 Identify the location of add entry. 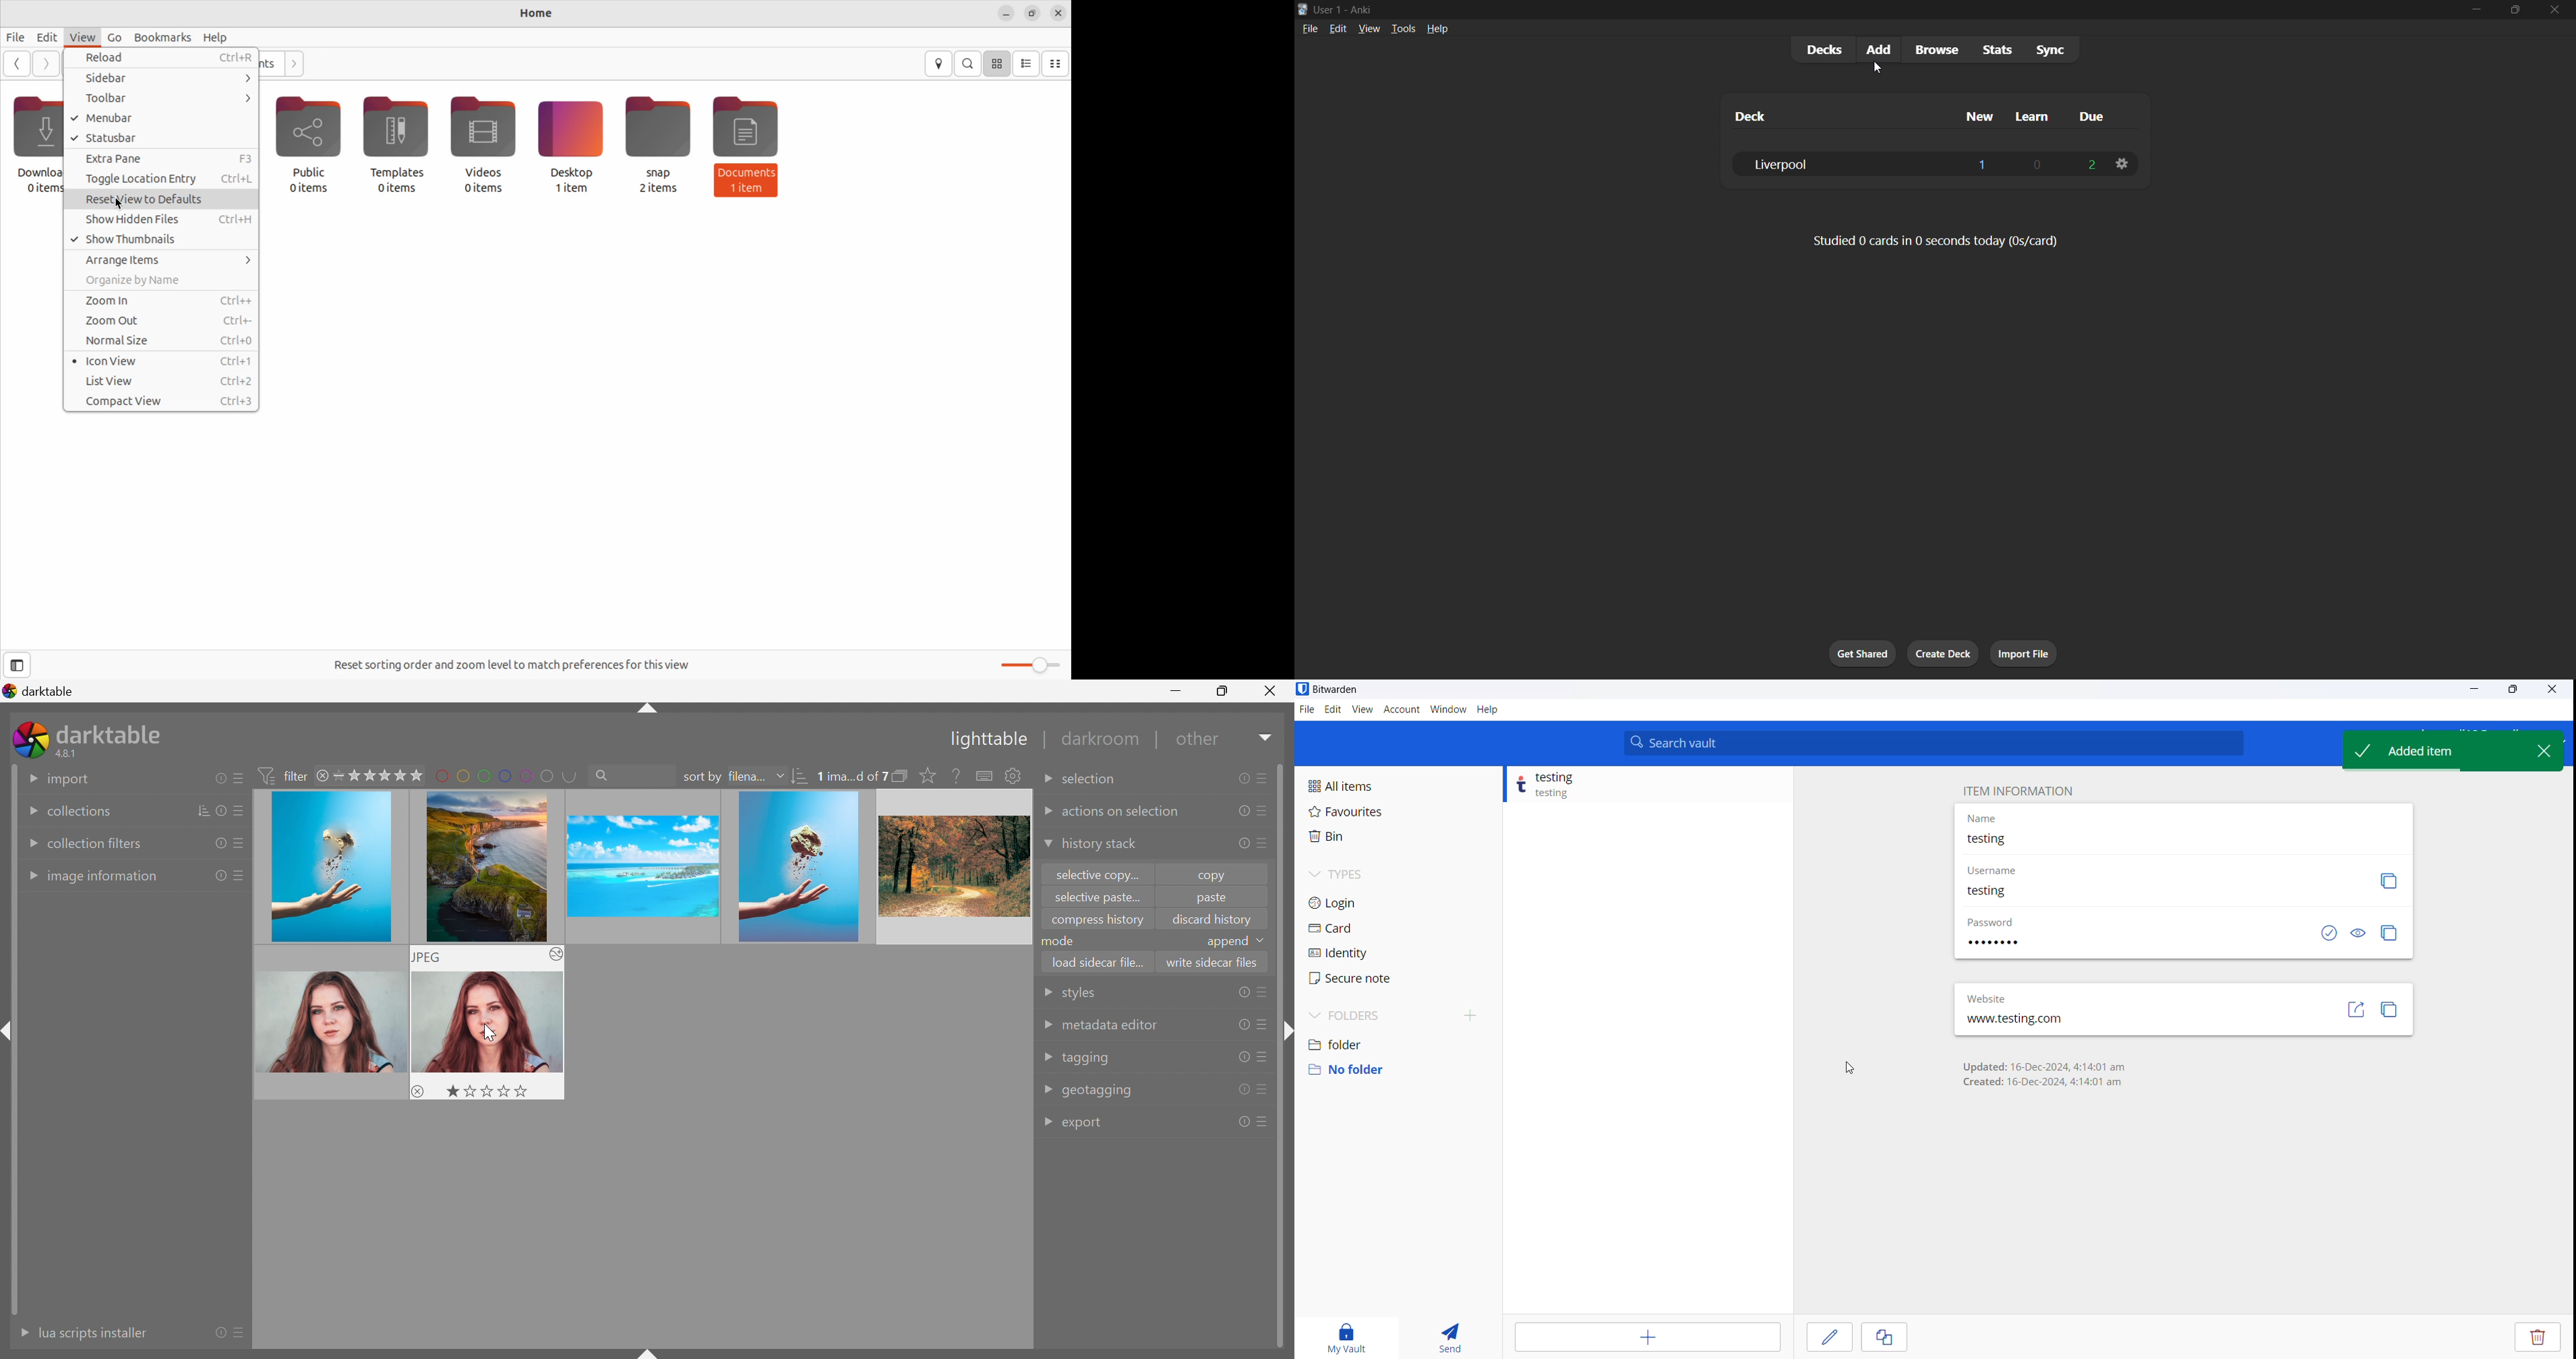
(1645, 1338).